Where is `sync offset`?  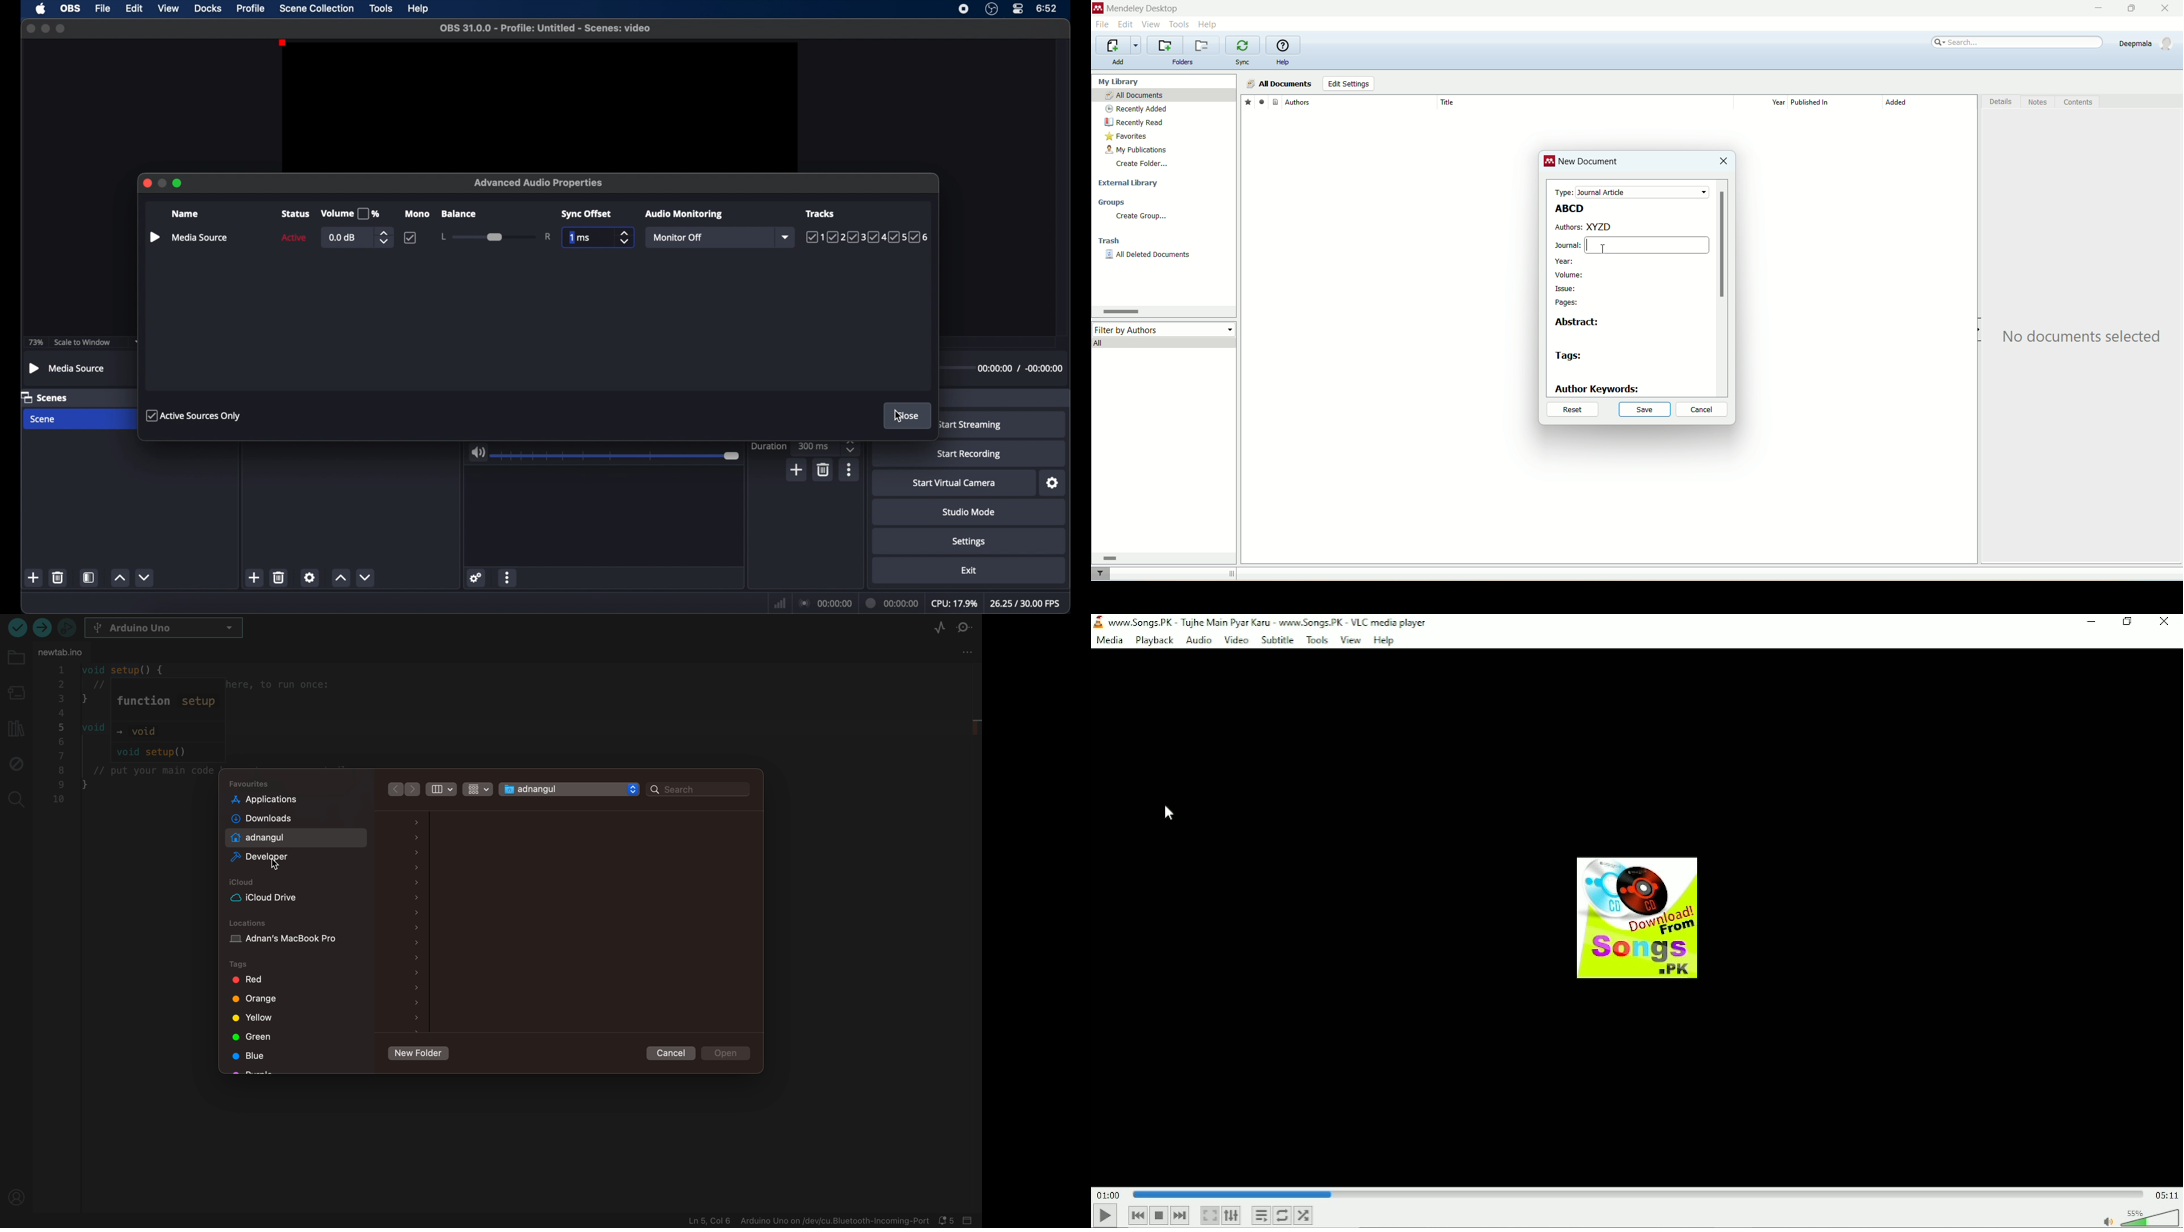
sync offset is located at coordinates (587, 214).